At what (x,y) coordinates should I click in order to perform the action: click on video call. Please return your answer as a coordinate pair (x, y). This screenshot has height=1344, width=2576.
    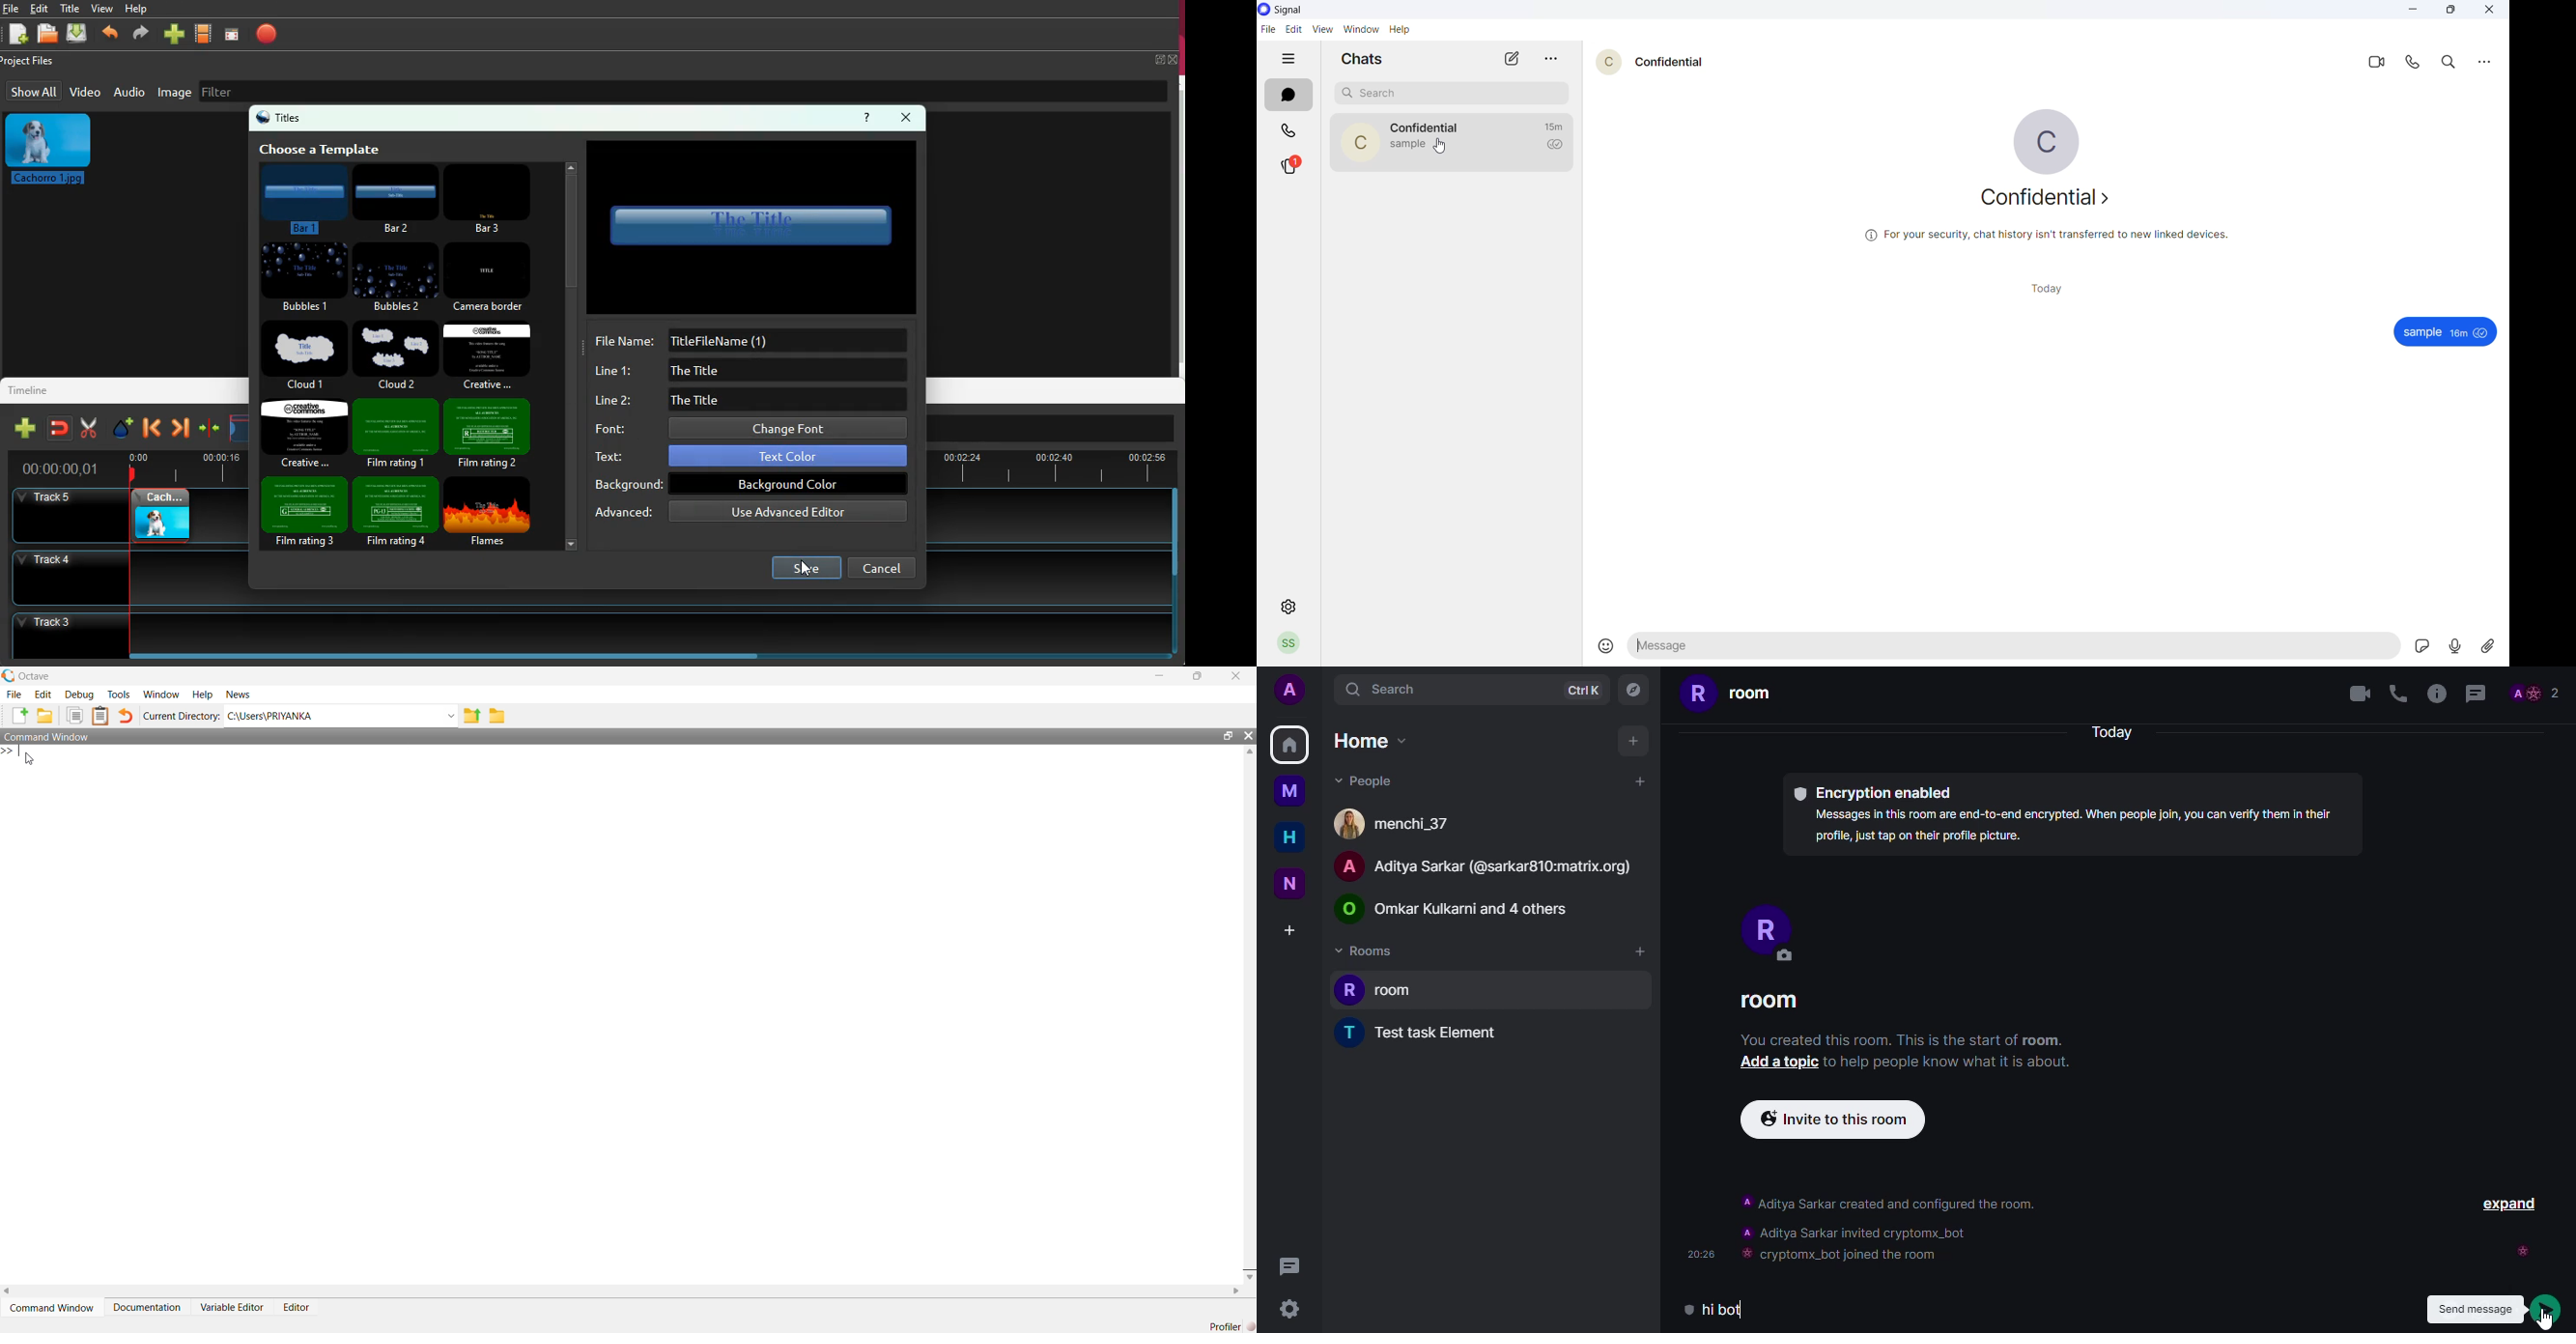
    Looking at the image, I should click on (2359, 694).